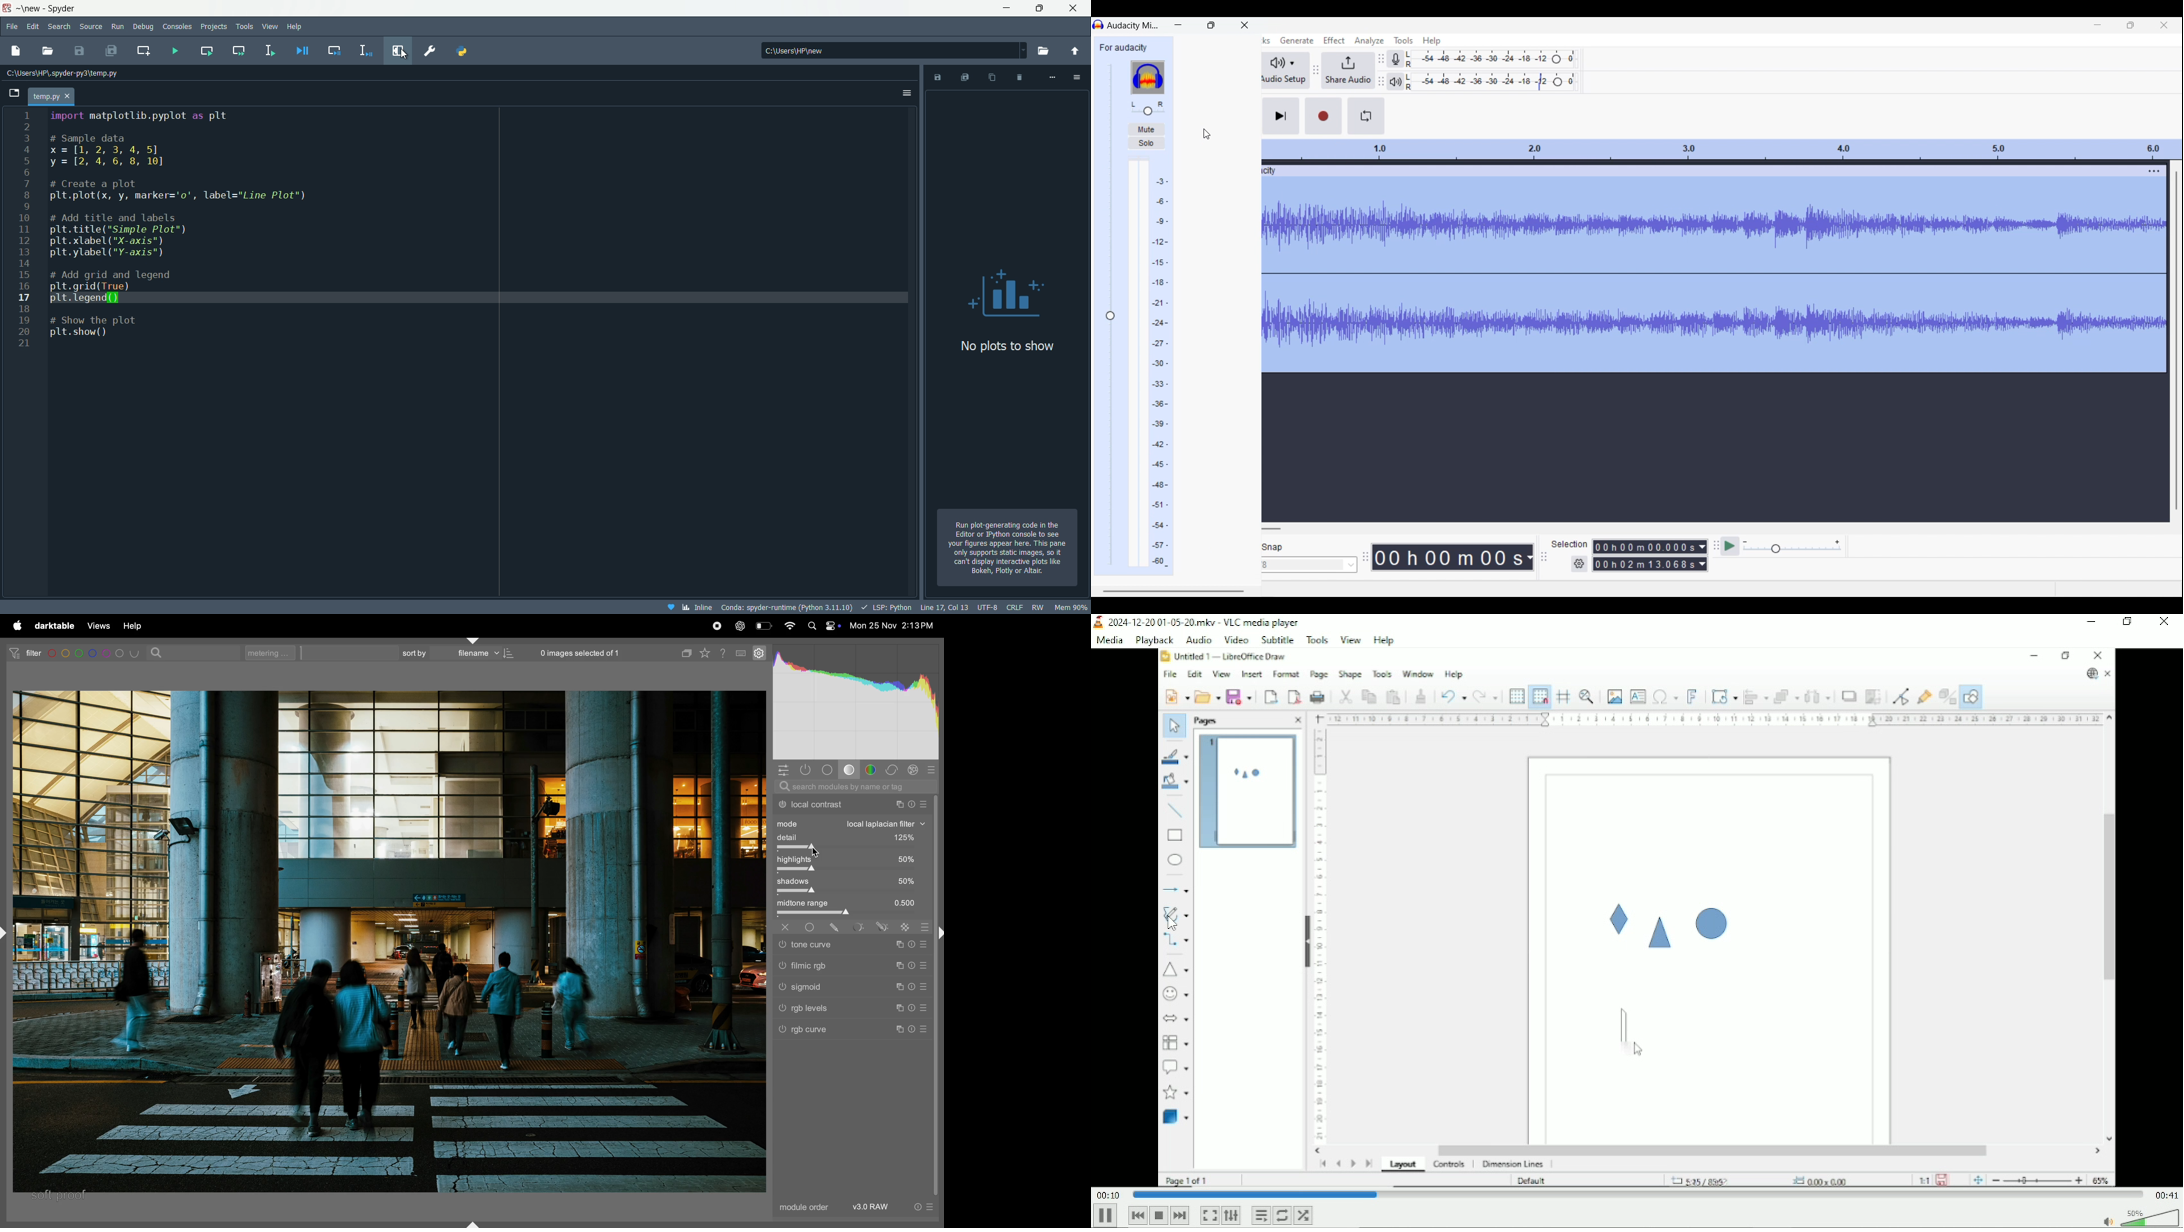 This screenshot has height=1232, width=2184. What do you see at coordinates (812, 626) in the screenshot?
I see `spotlight search` at bounding box center [812, 626].